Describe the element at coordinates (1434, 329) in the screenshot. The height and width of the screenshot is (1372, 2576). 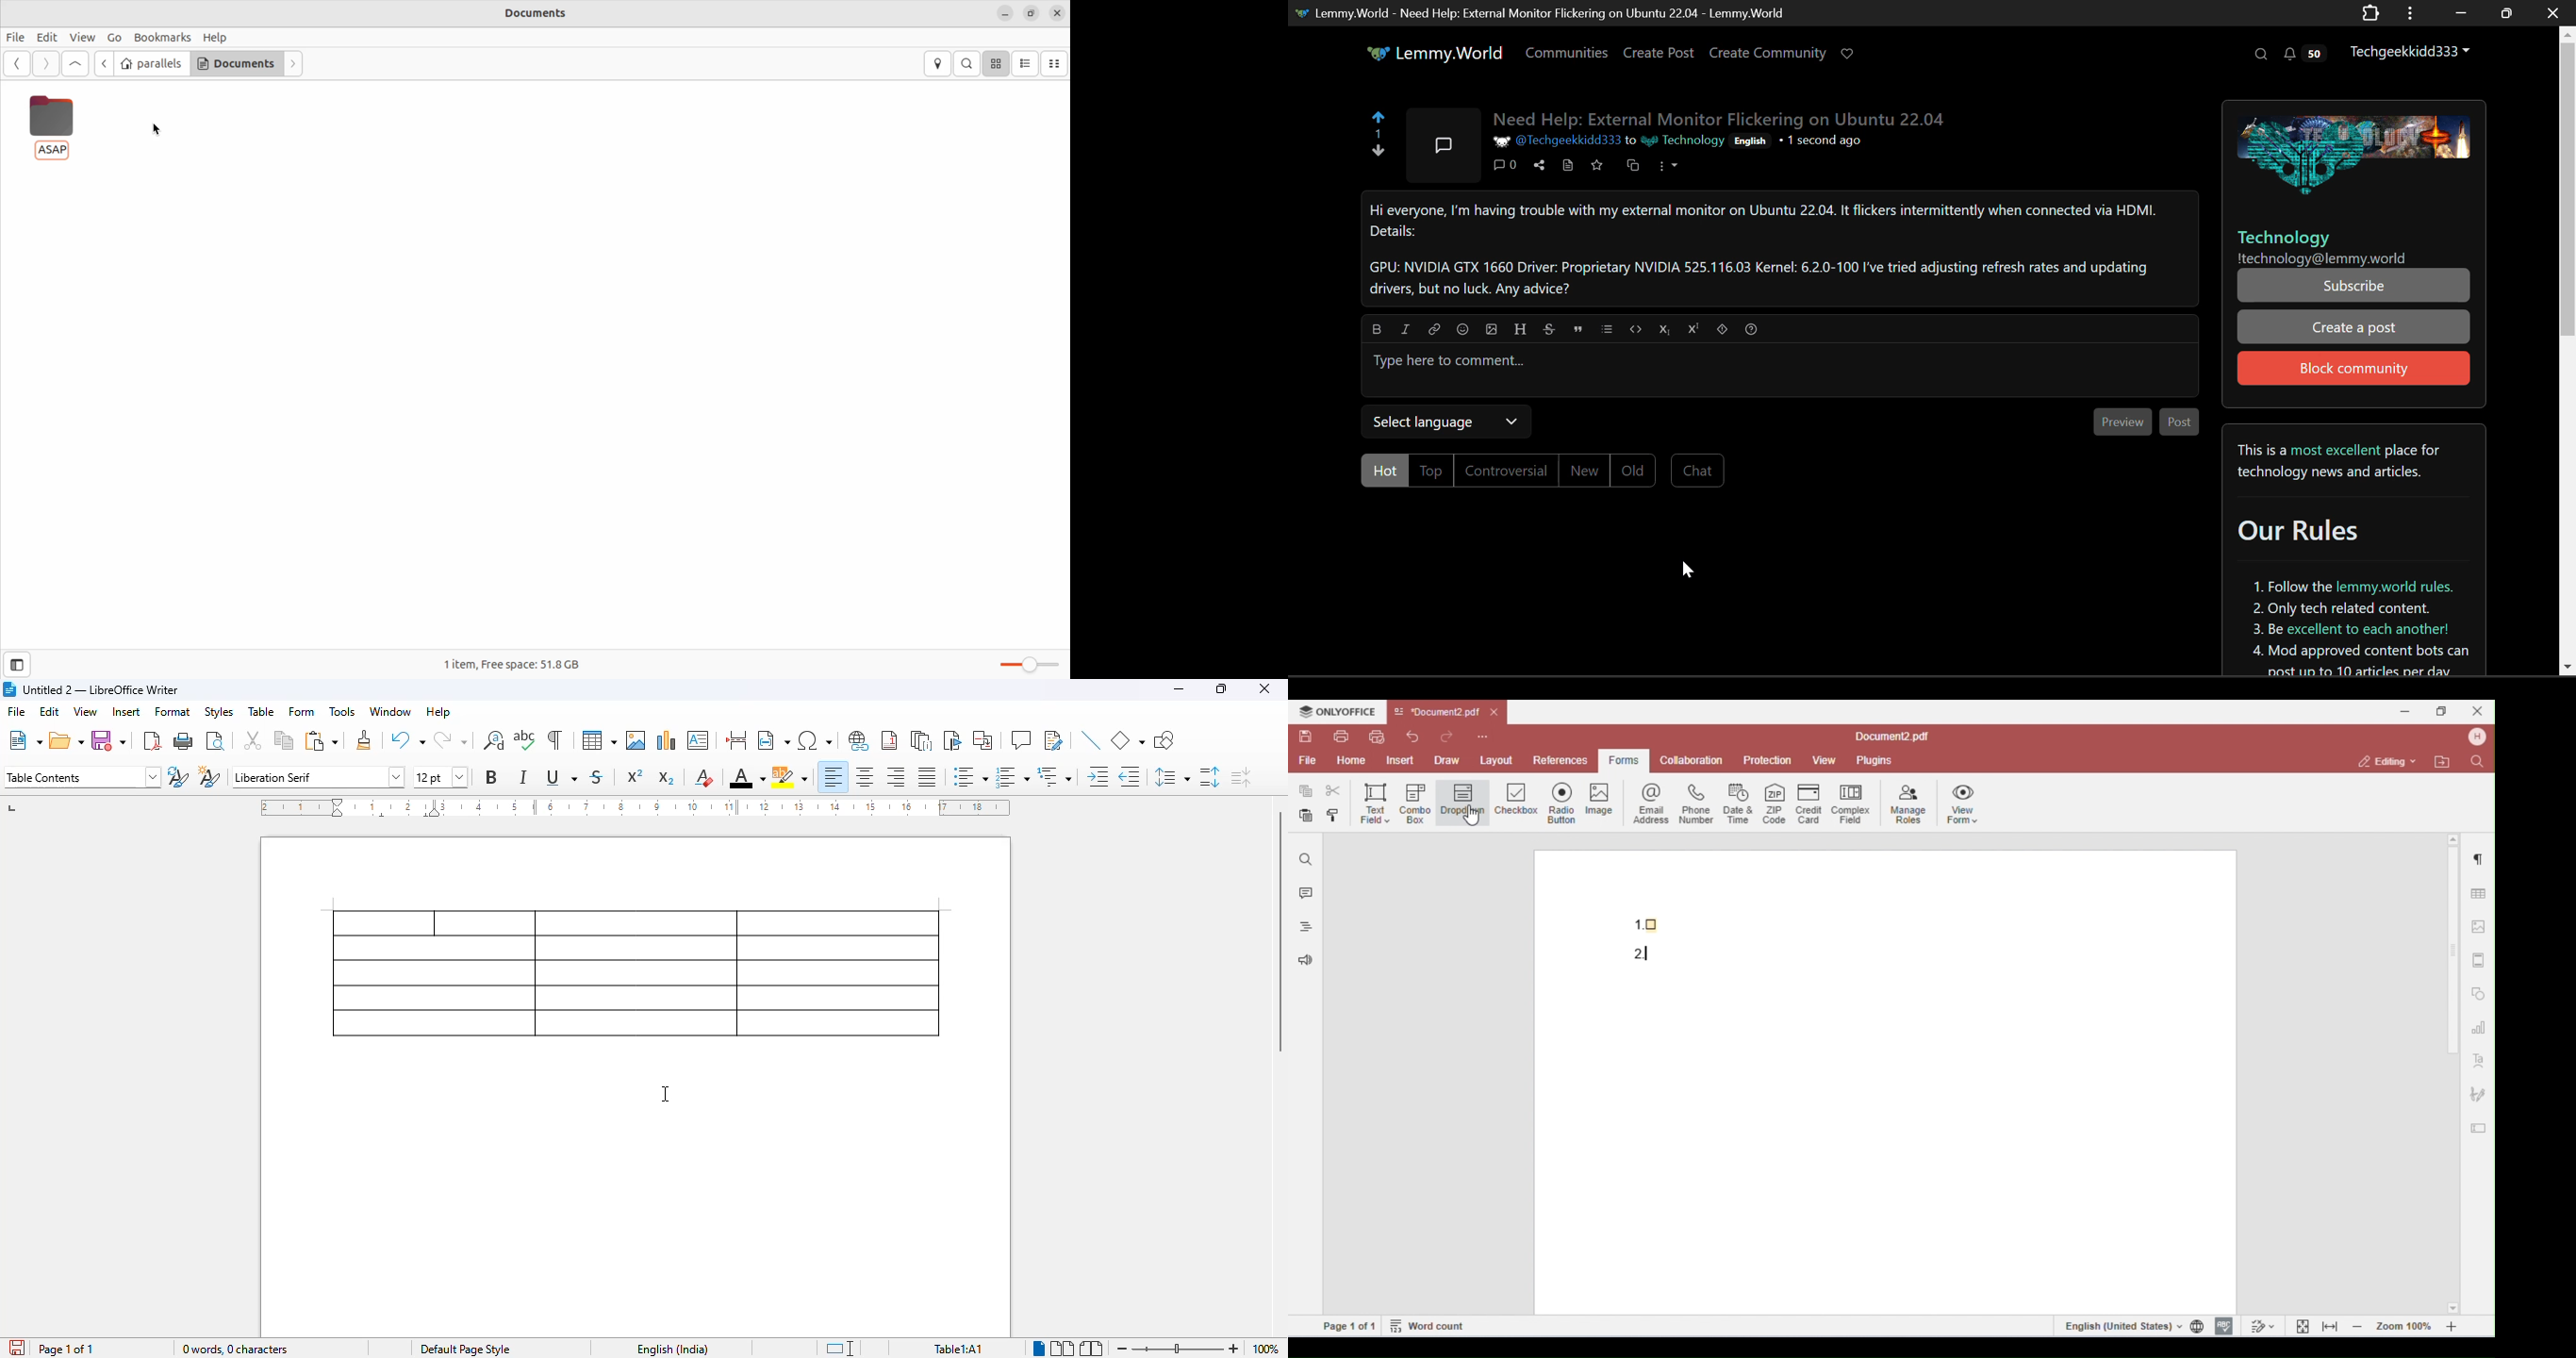
I see `Link` at that location.